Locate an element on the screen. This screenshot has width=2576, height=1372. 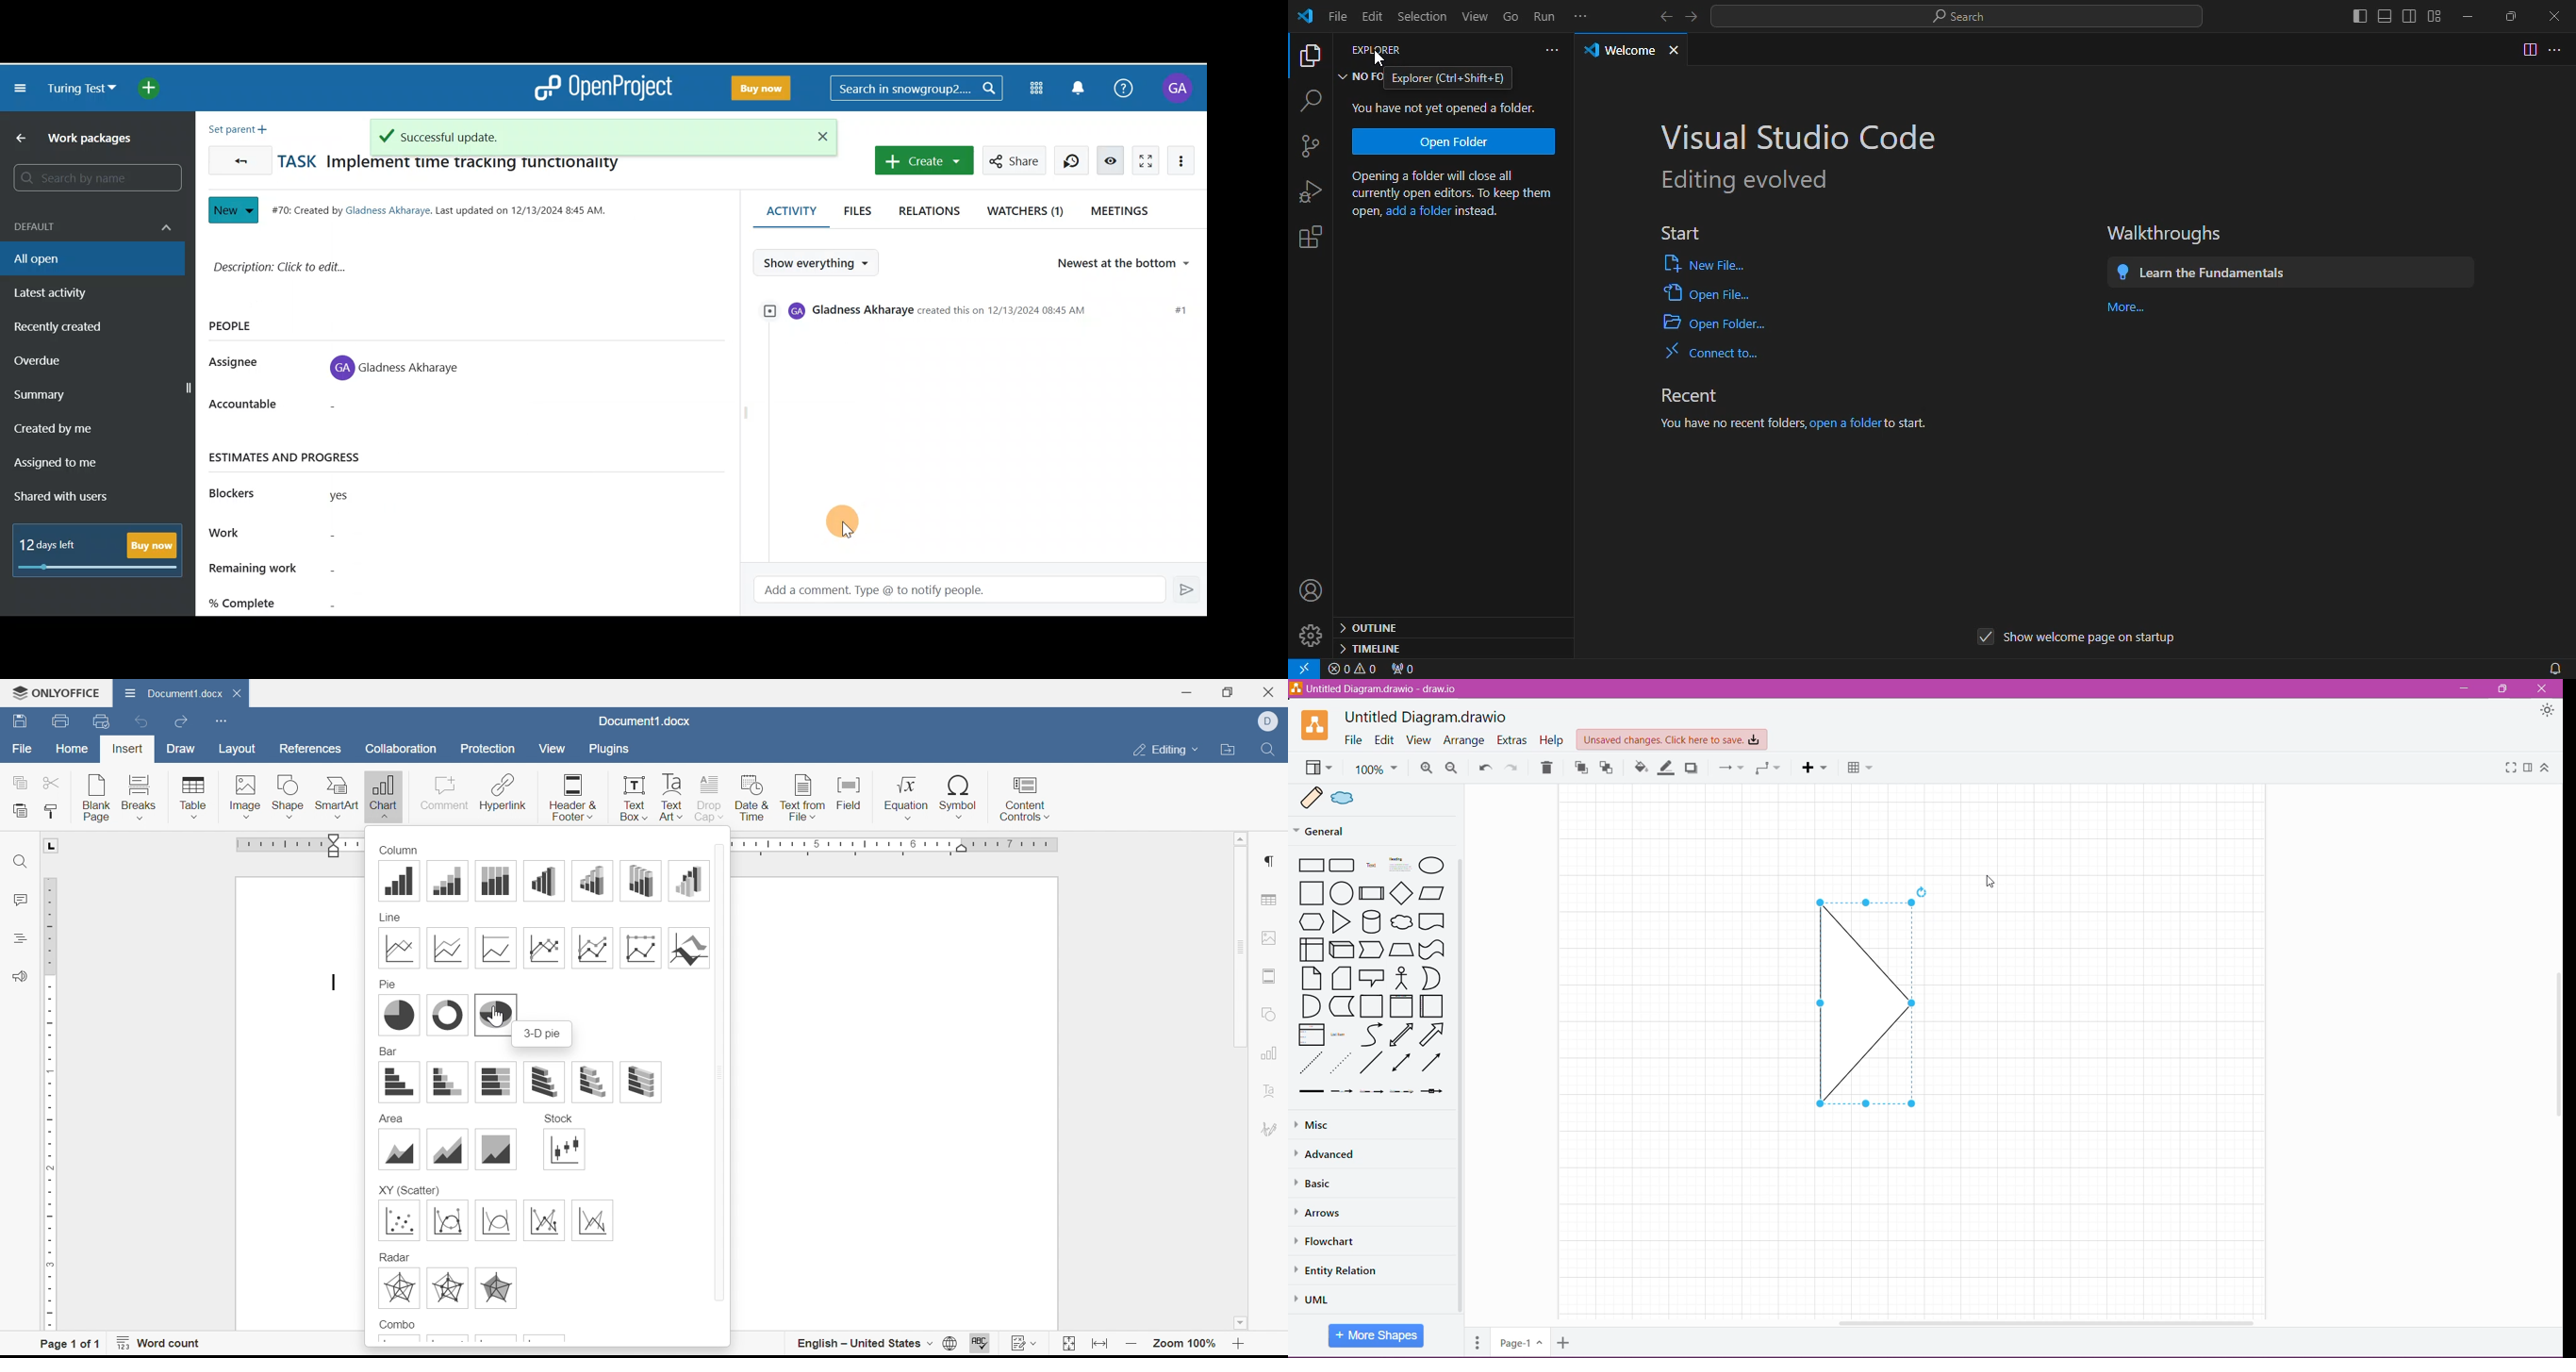
3D Clustered bar is located at coordinates (543, 1082).